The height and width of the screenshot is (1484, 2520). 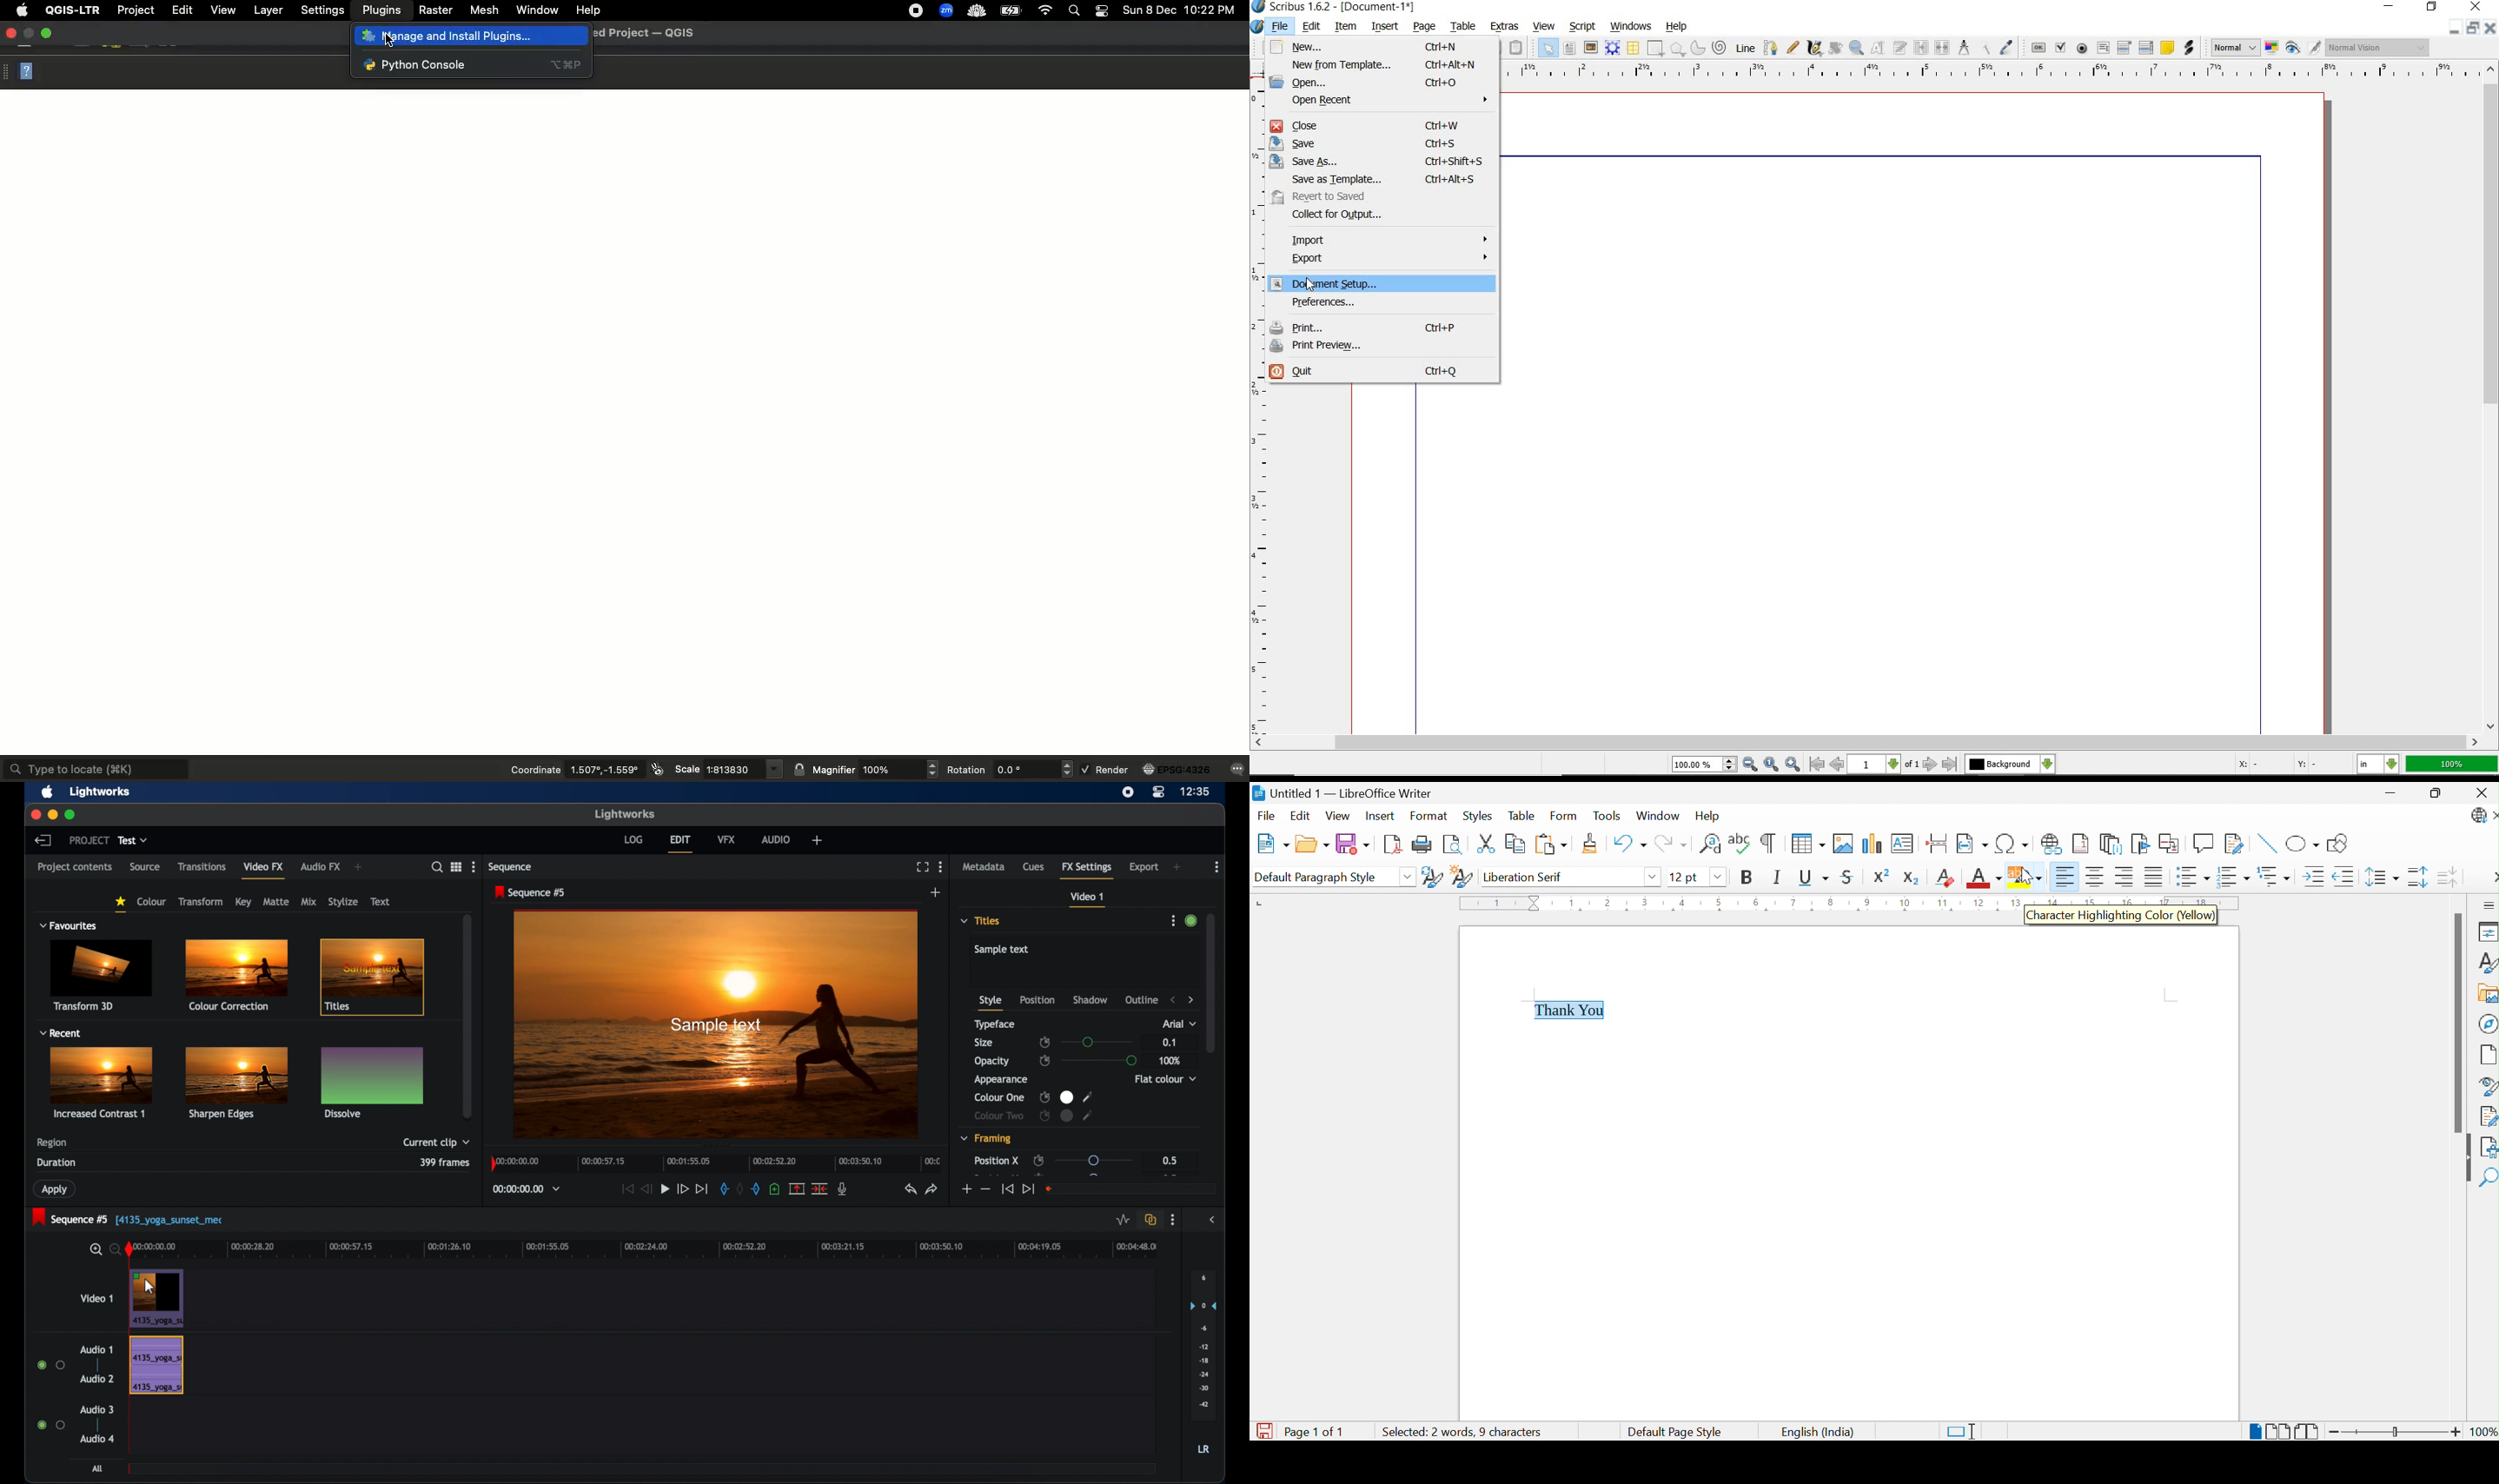 What do you see at coordinates (648, 1189) in the screenshot?
I see `rewind` at bounding box center [648, 1189].